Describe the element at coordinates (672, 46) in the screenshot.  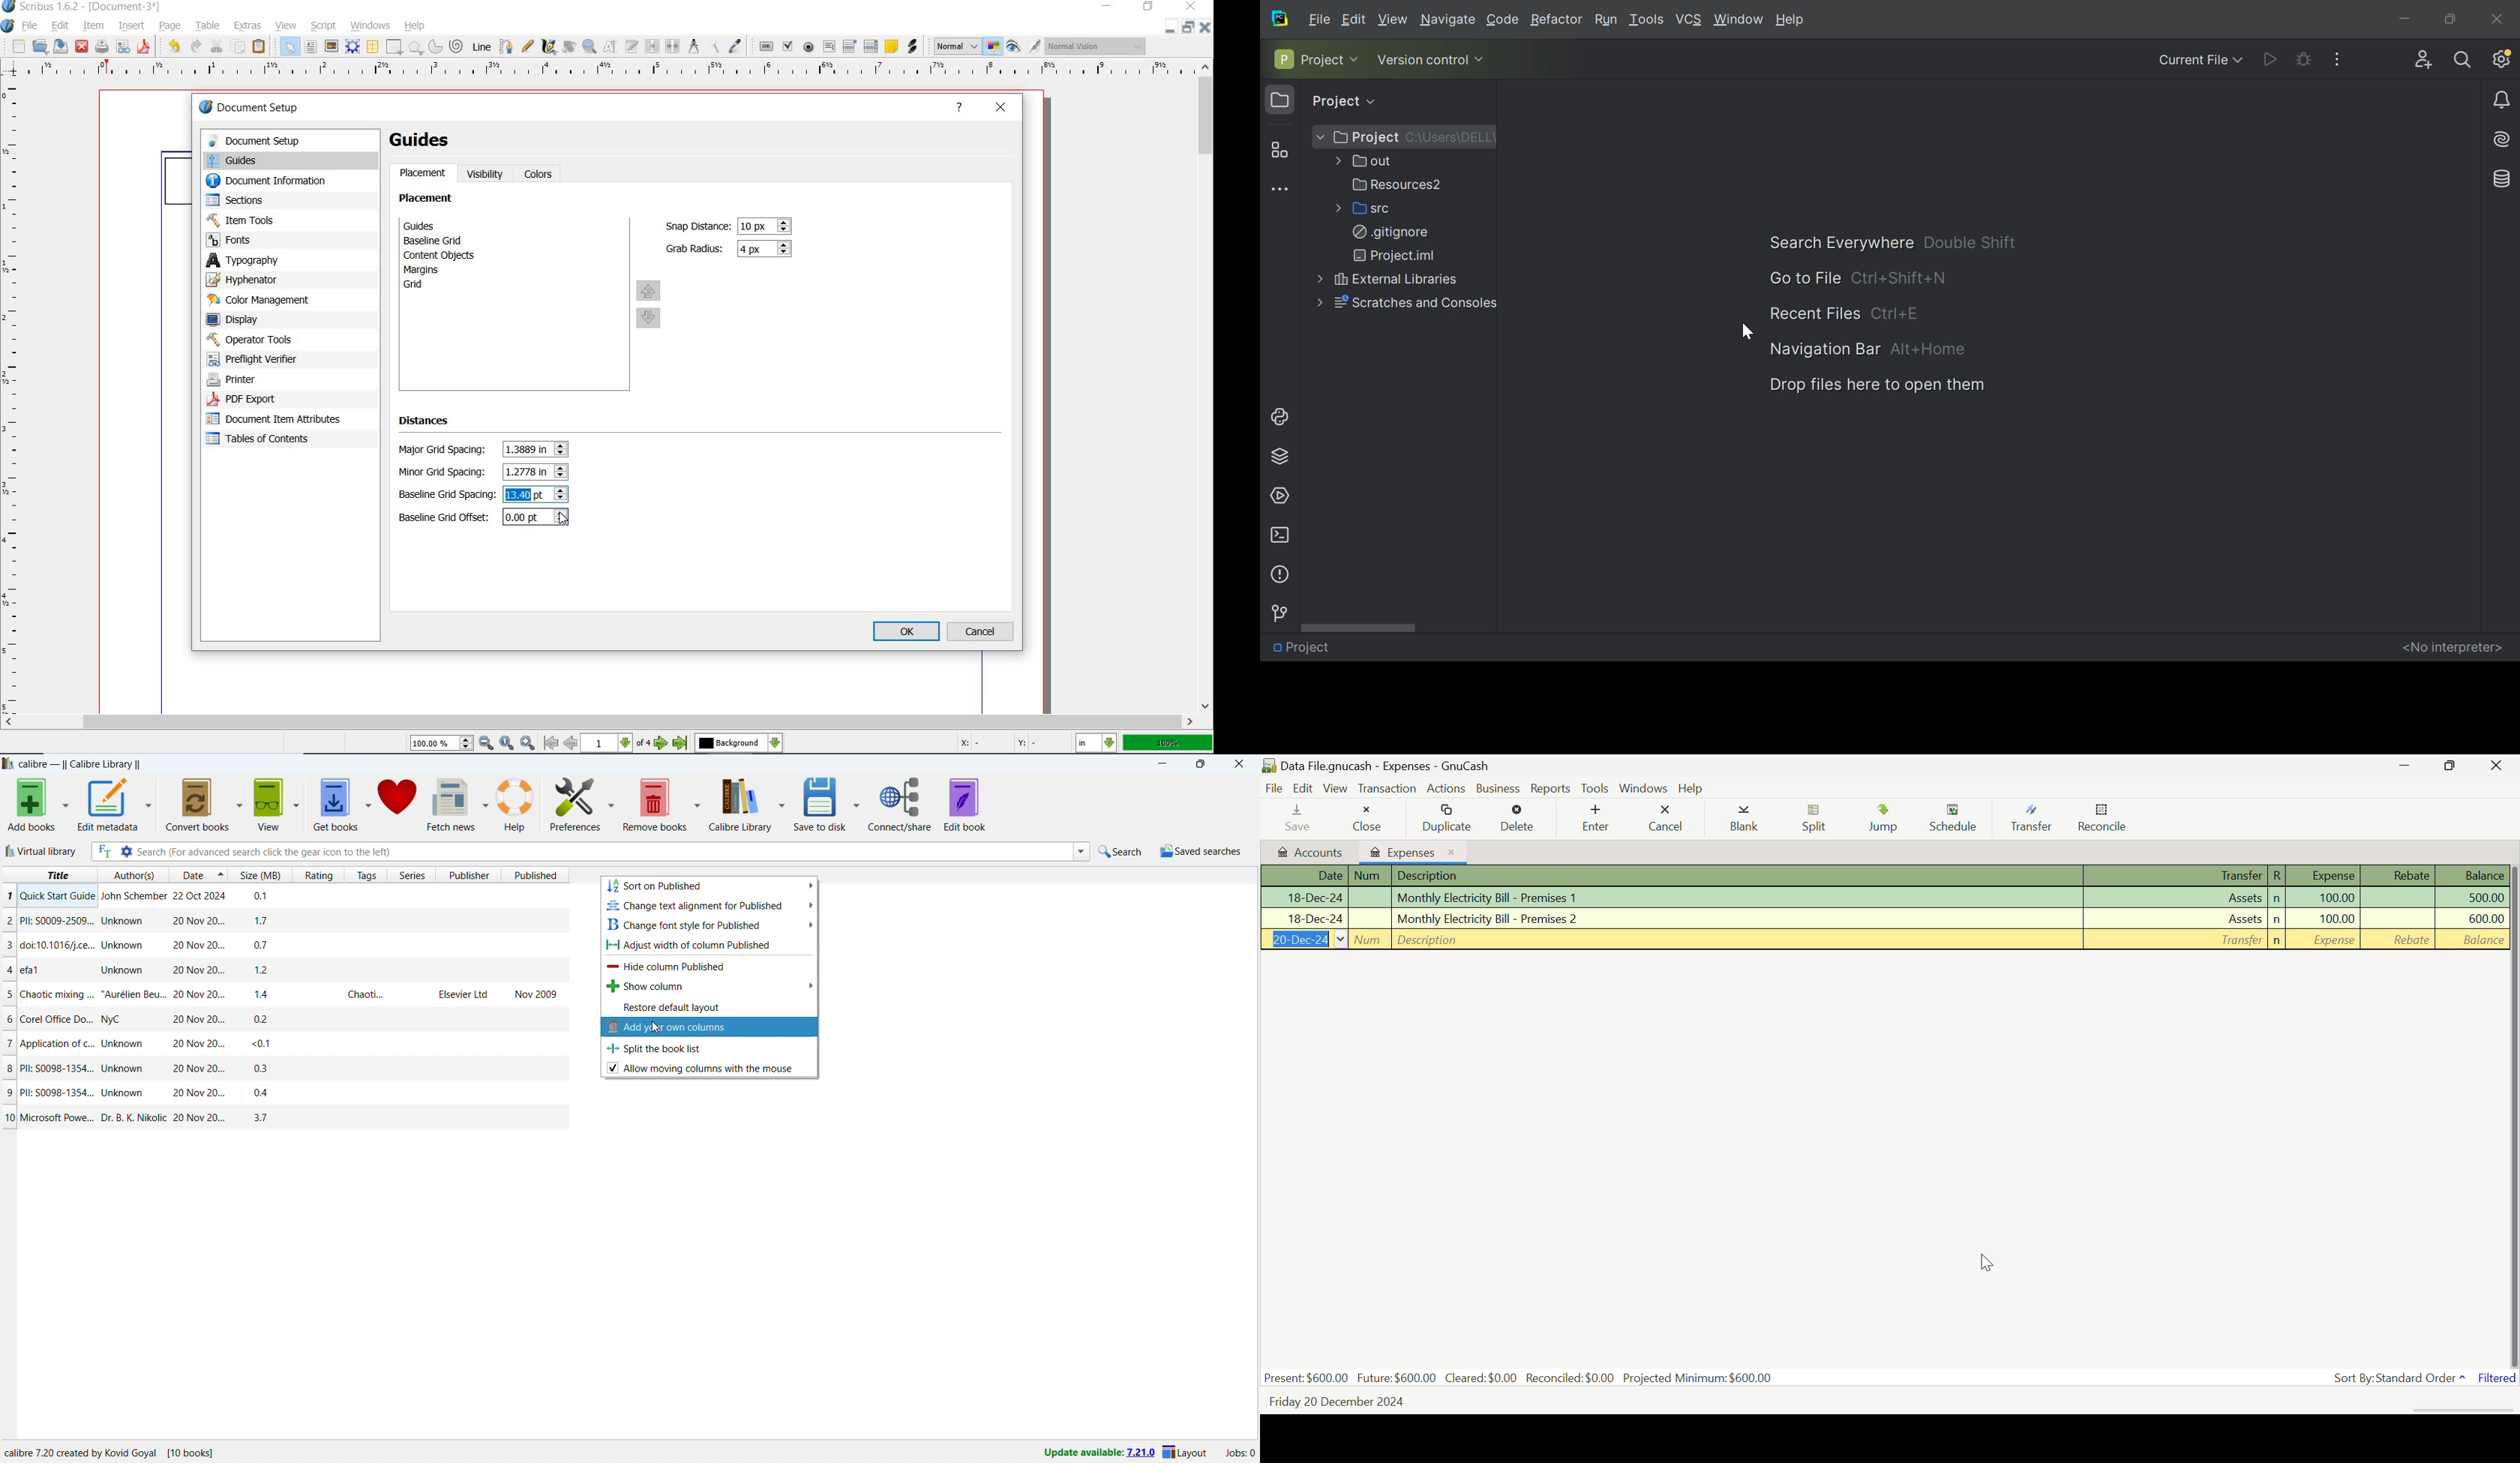
I see `unlink text frames` at that location.